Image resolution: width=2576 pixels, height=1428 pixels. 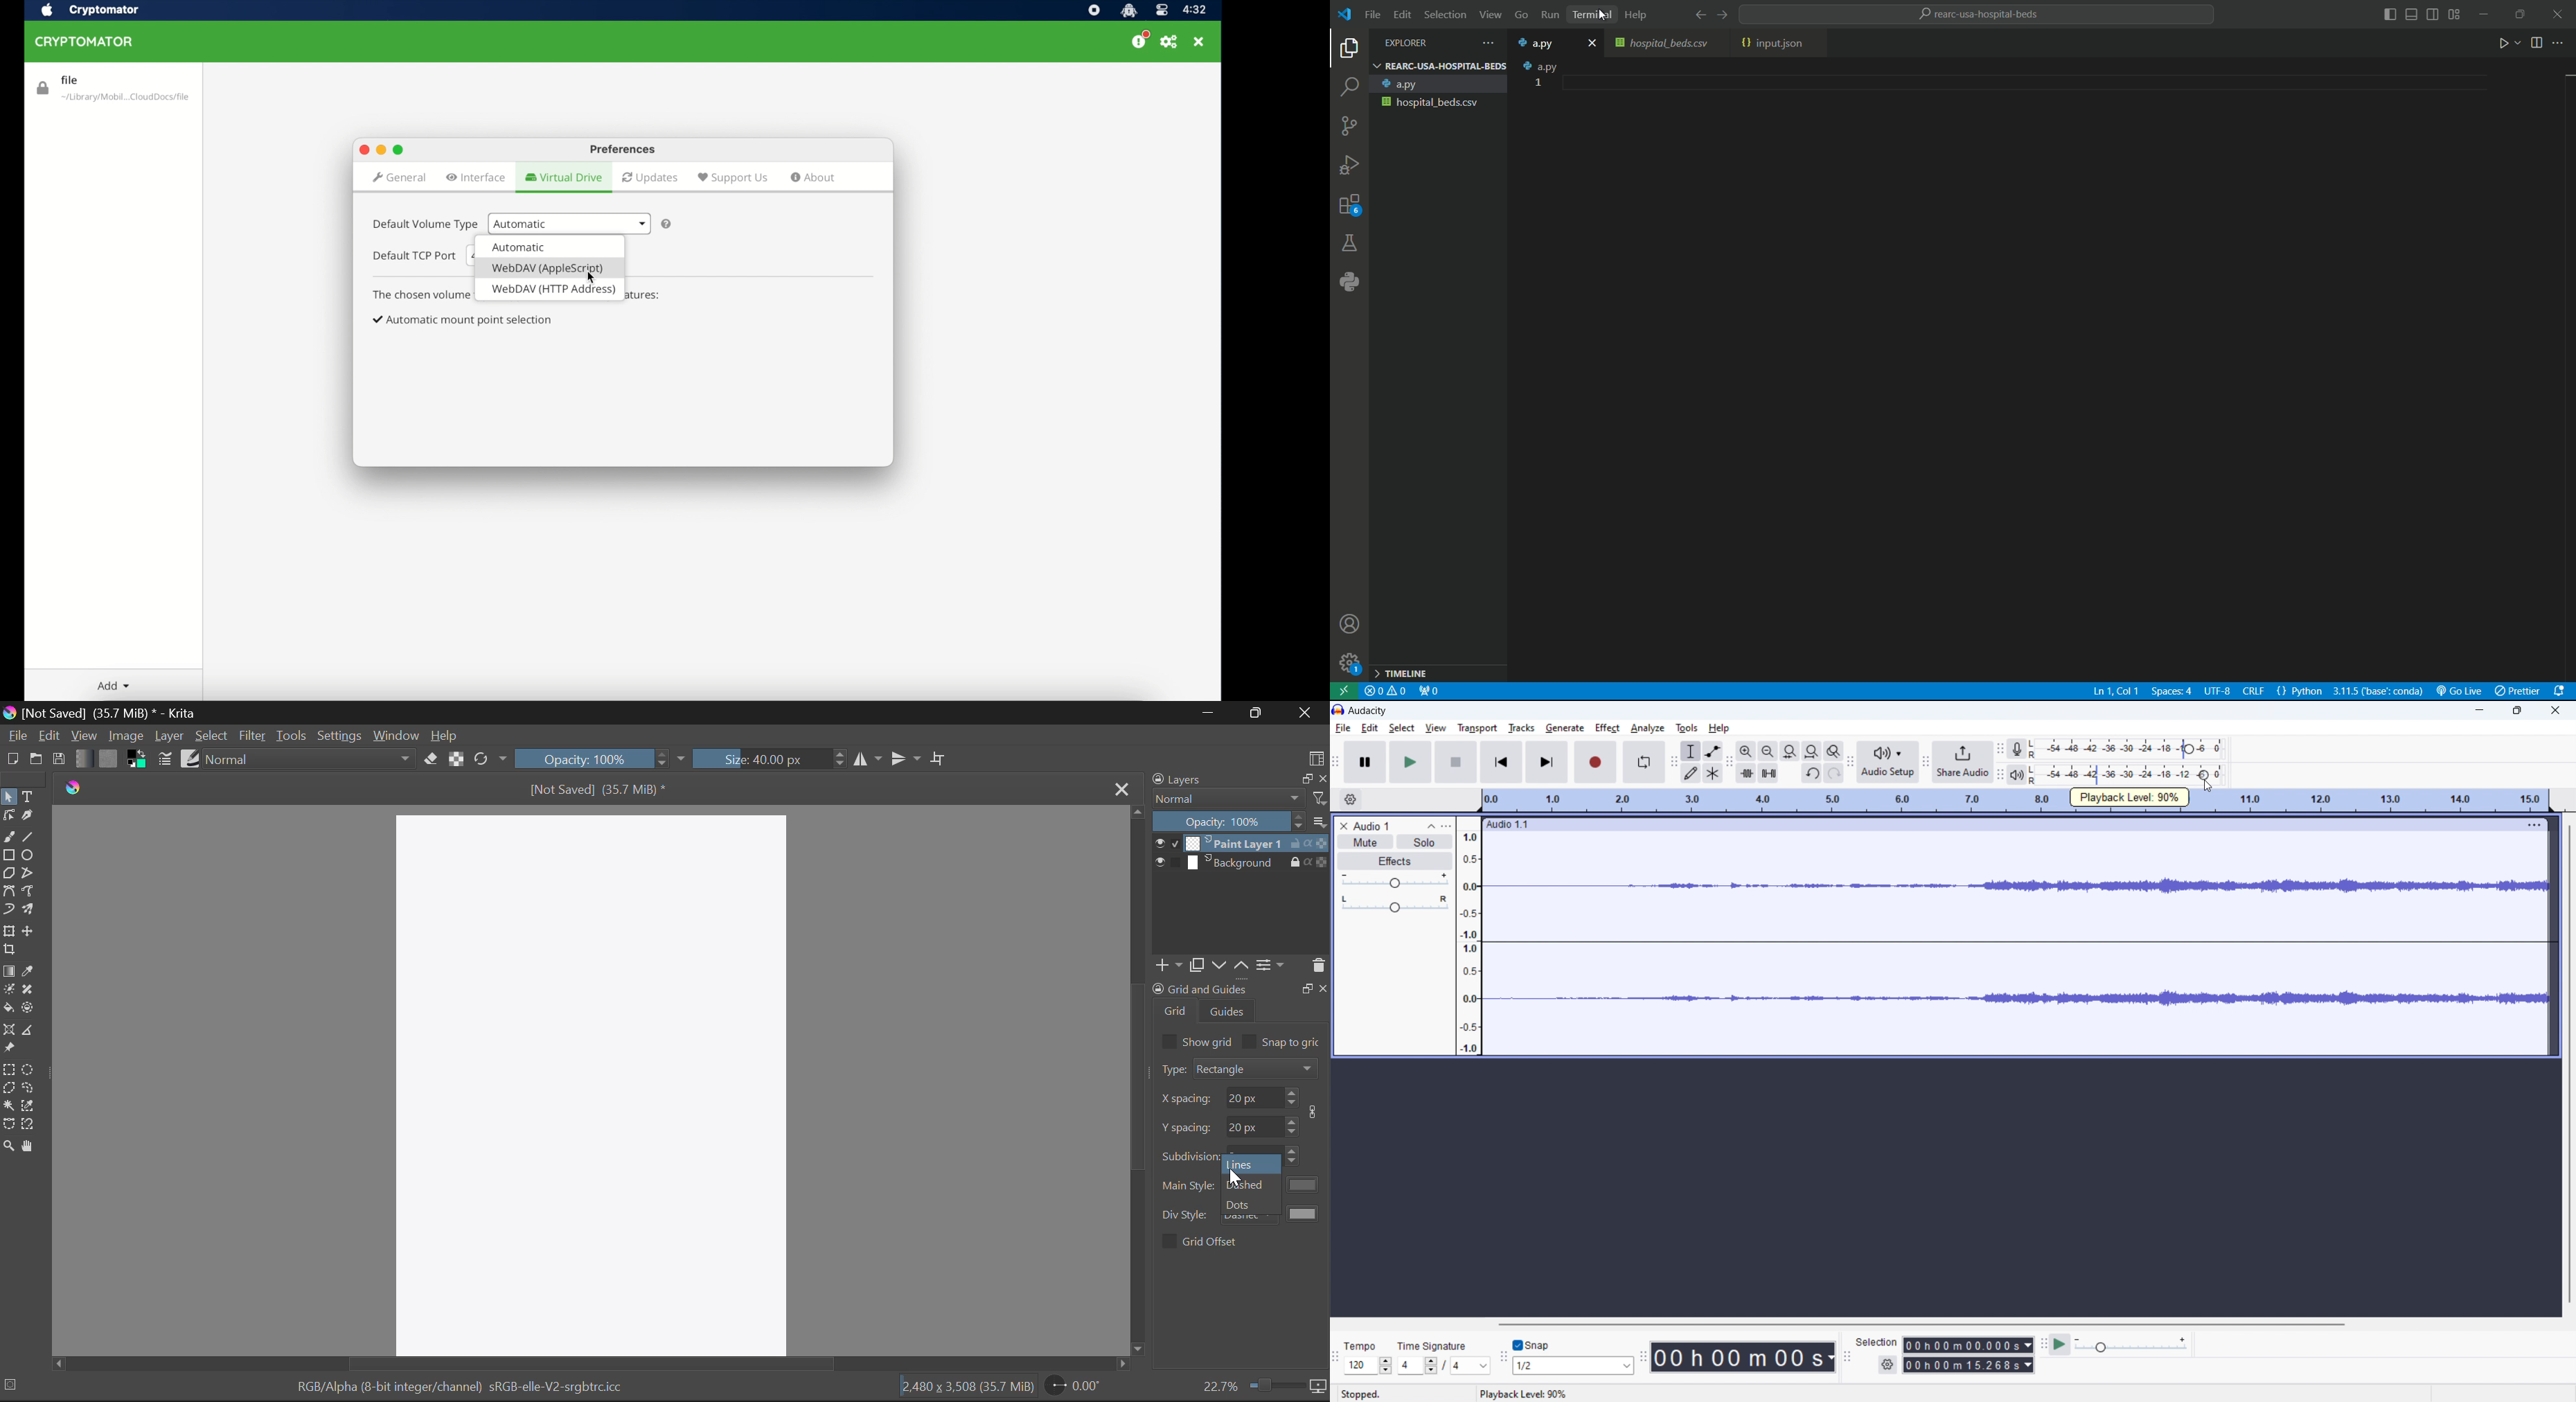 I want to click on Audio setup toolbar, so click(x=1850, y=763).